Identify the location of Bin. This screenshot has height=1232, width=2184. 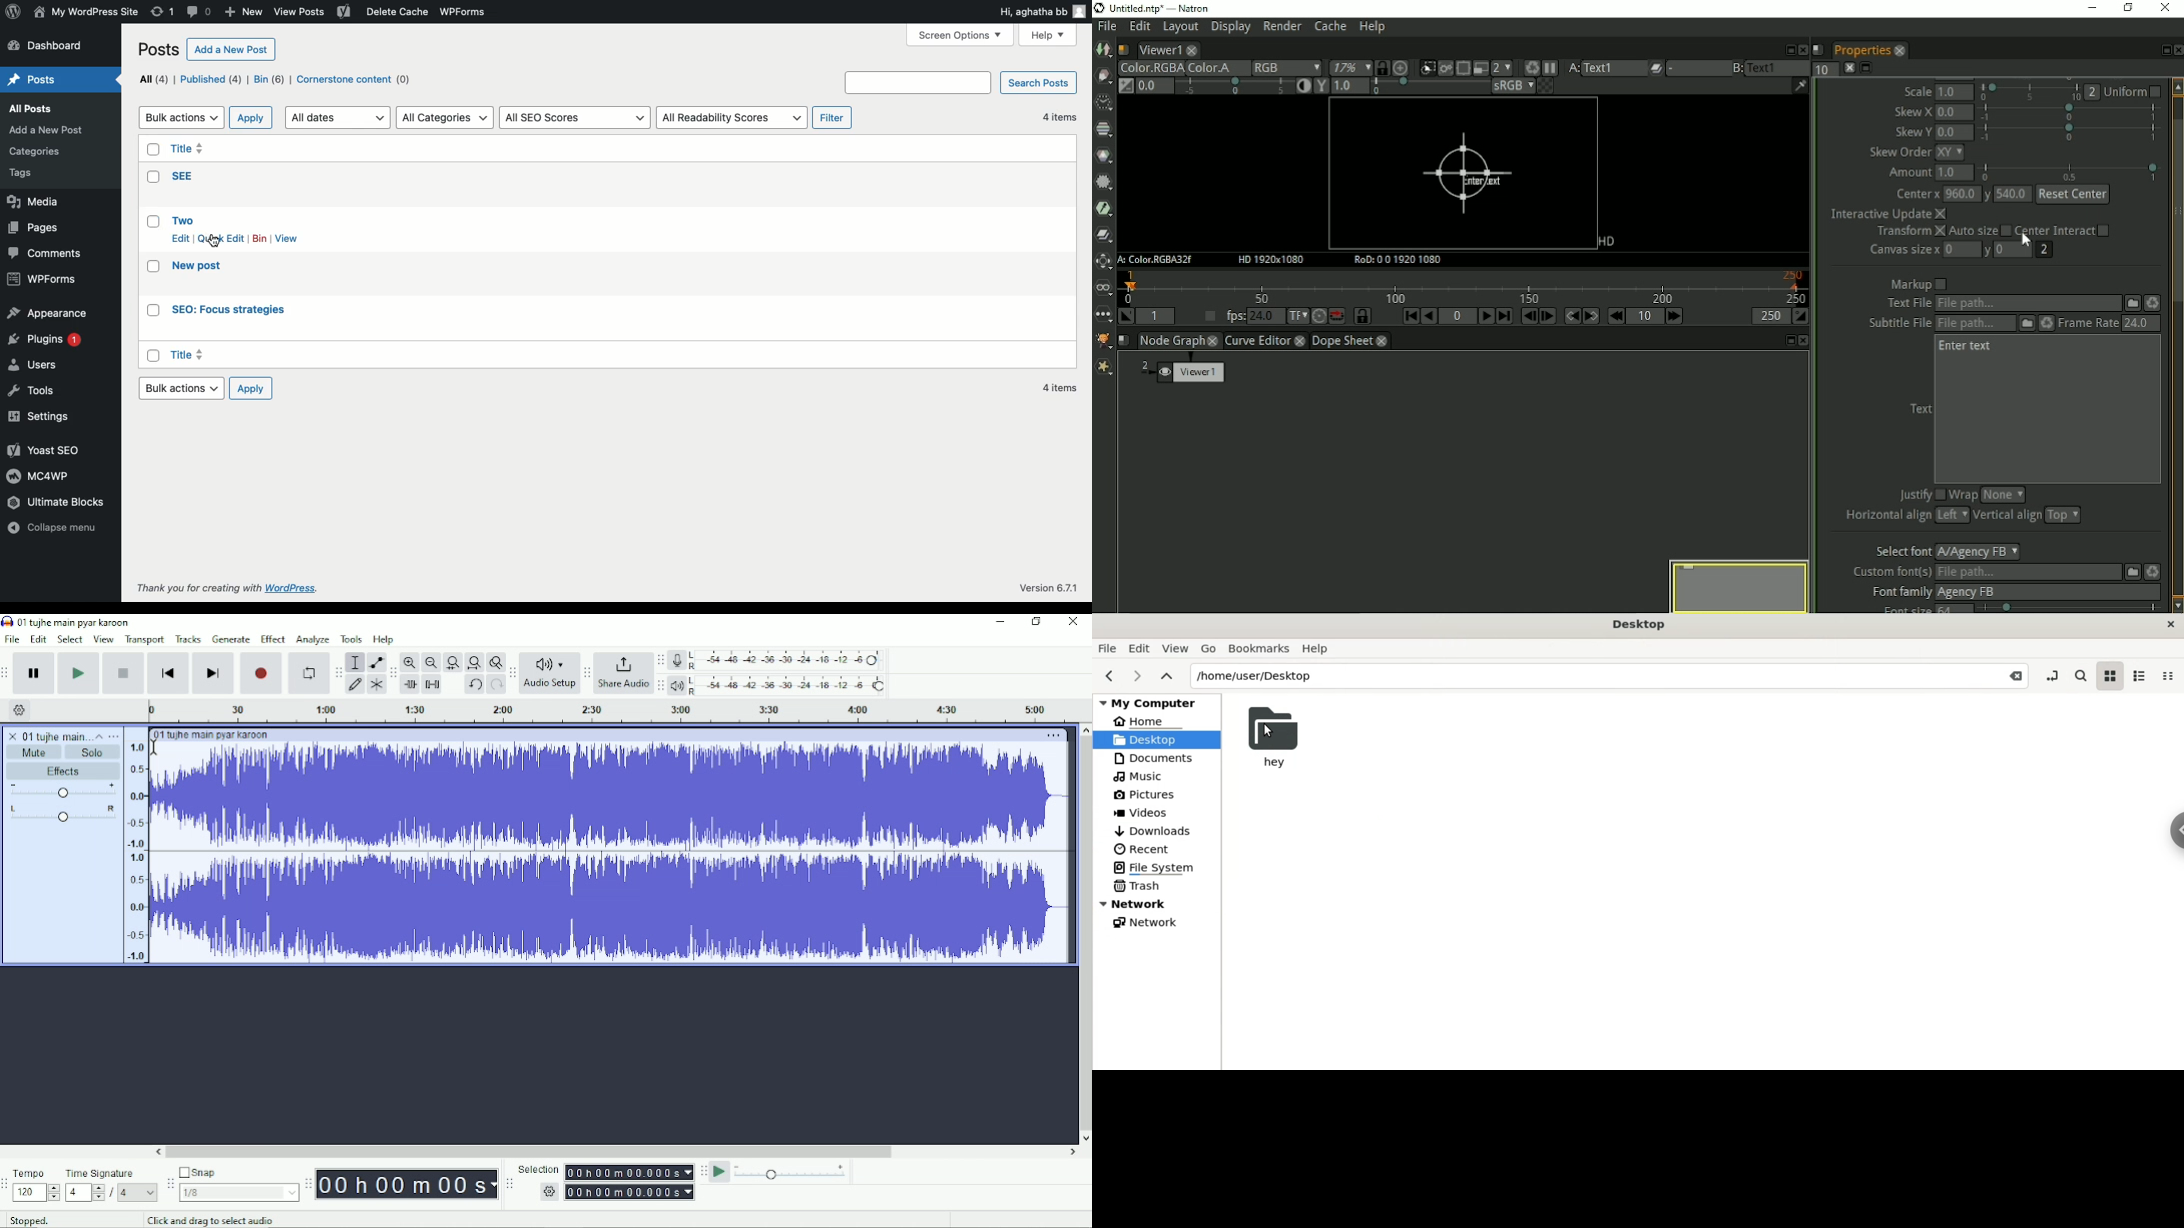
(261, 238).